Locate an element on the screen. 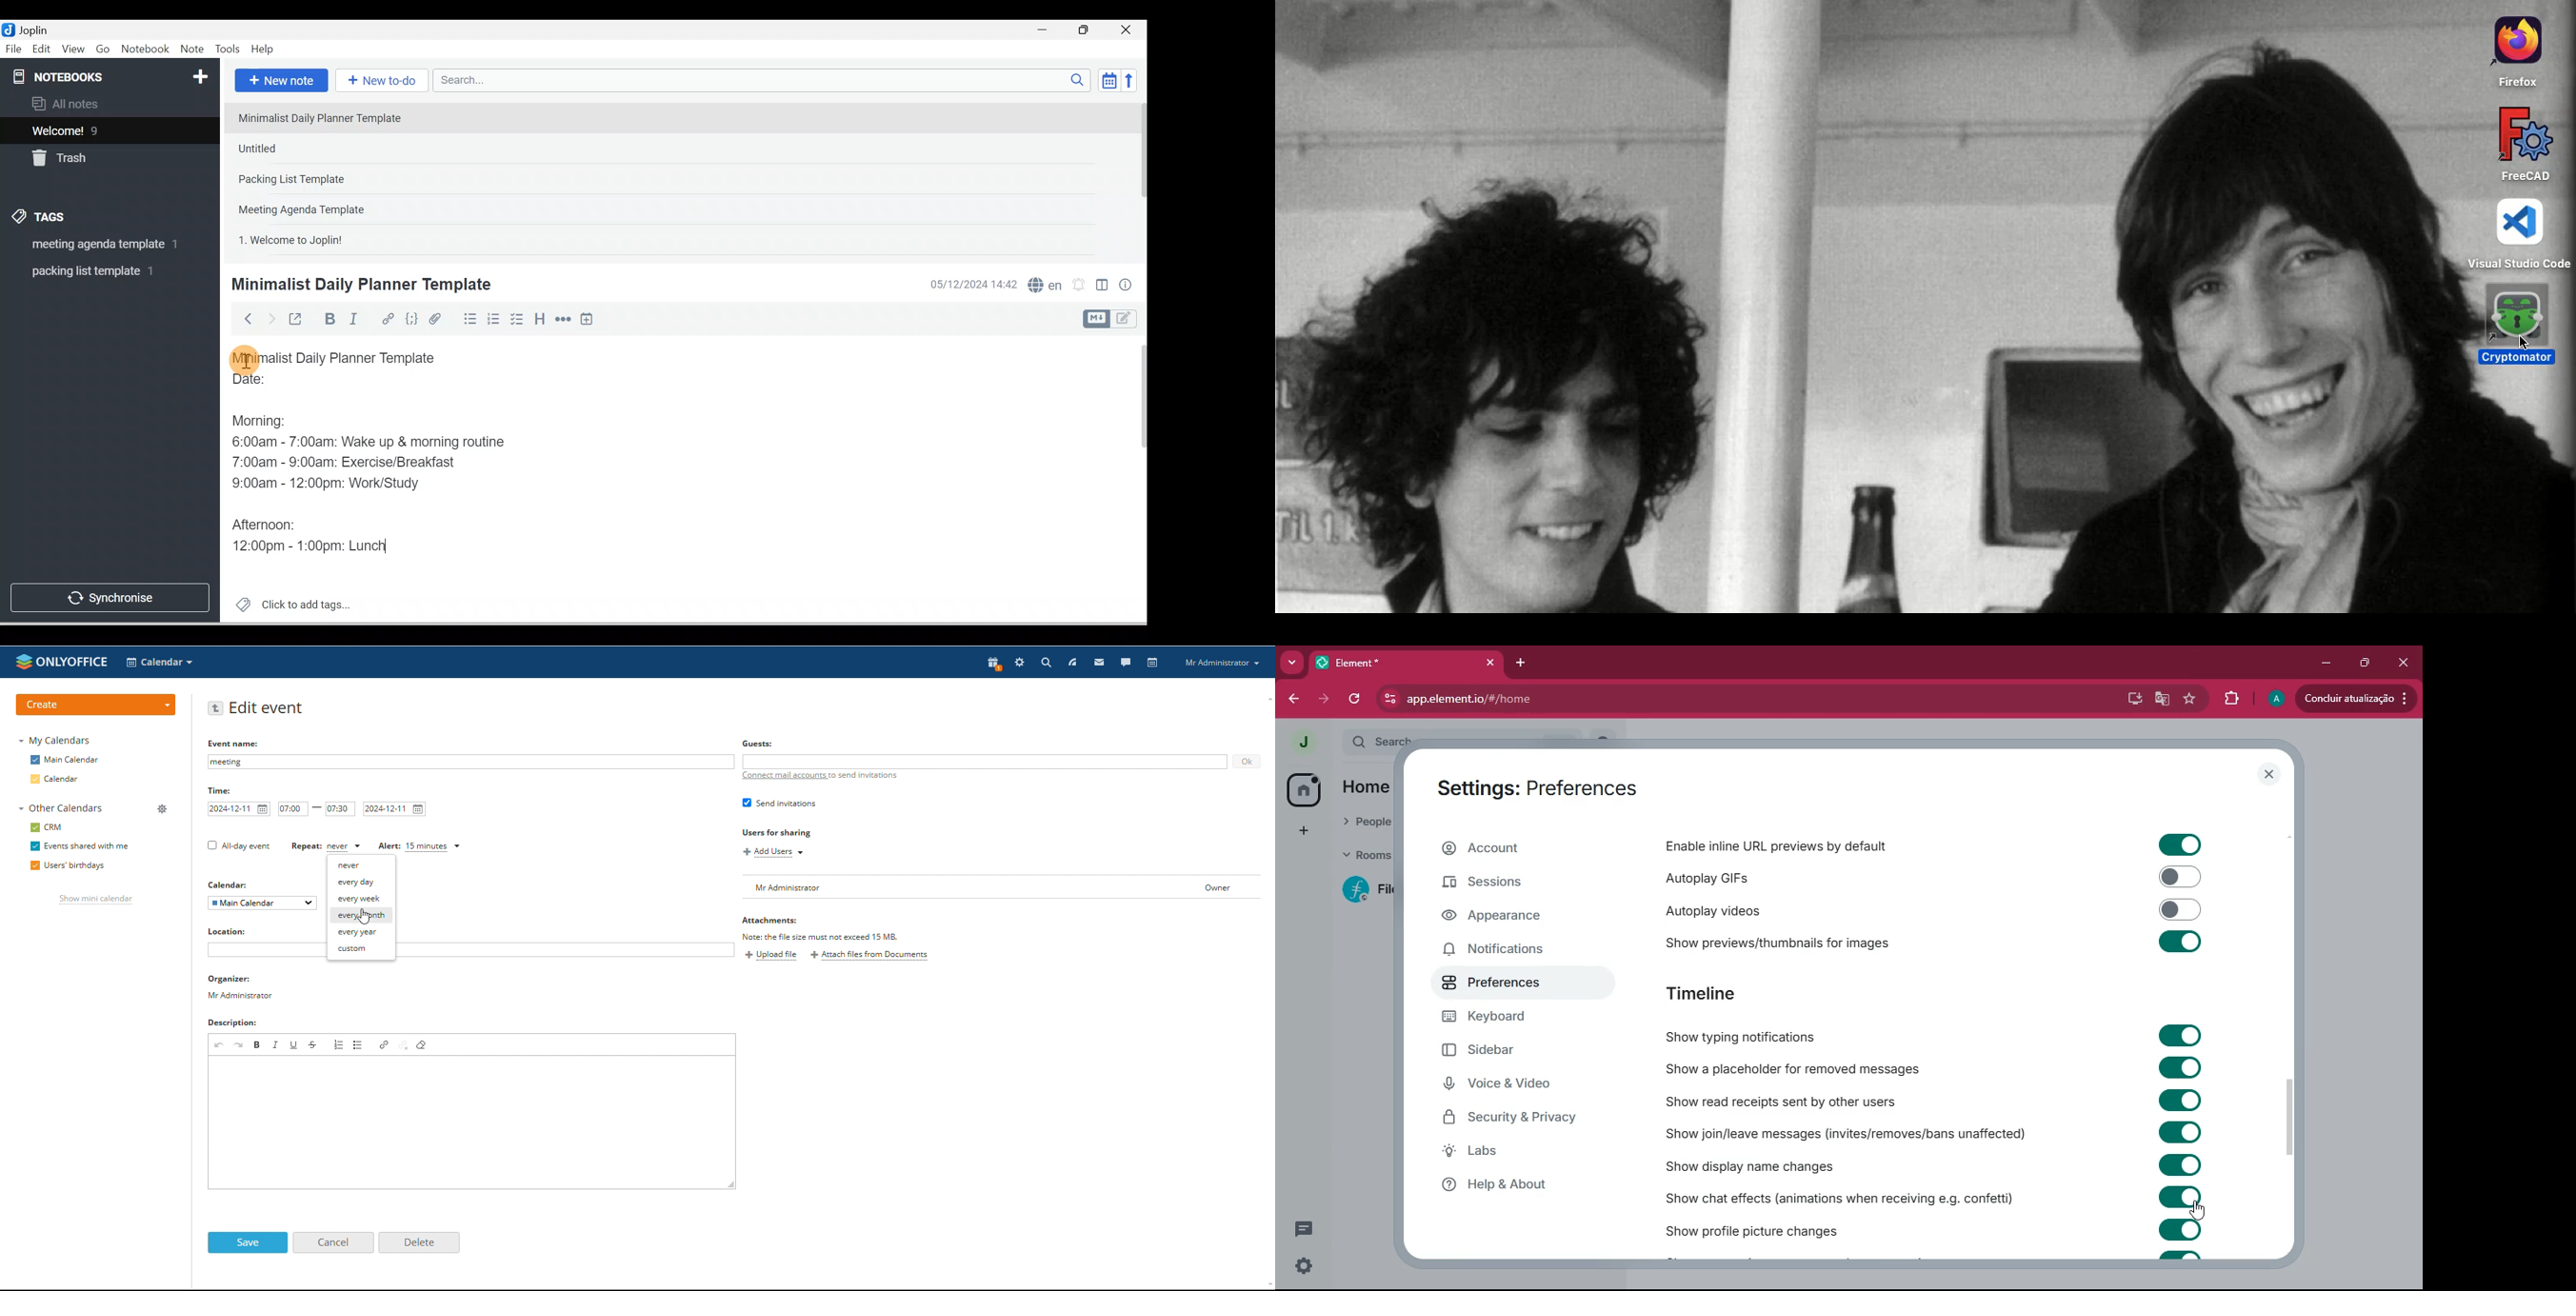 This screenshot has height=1316, width=2576. Horizontal rule is located at coordinates (564, 319).